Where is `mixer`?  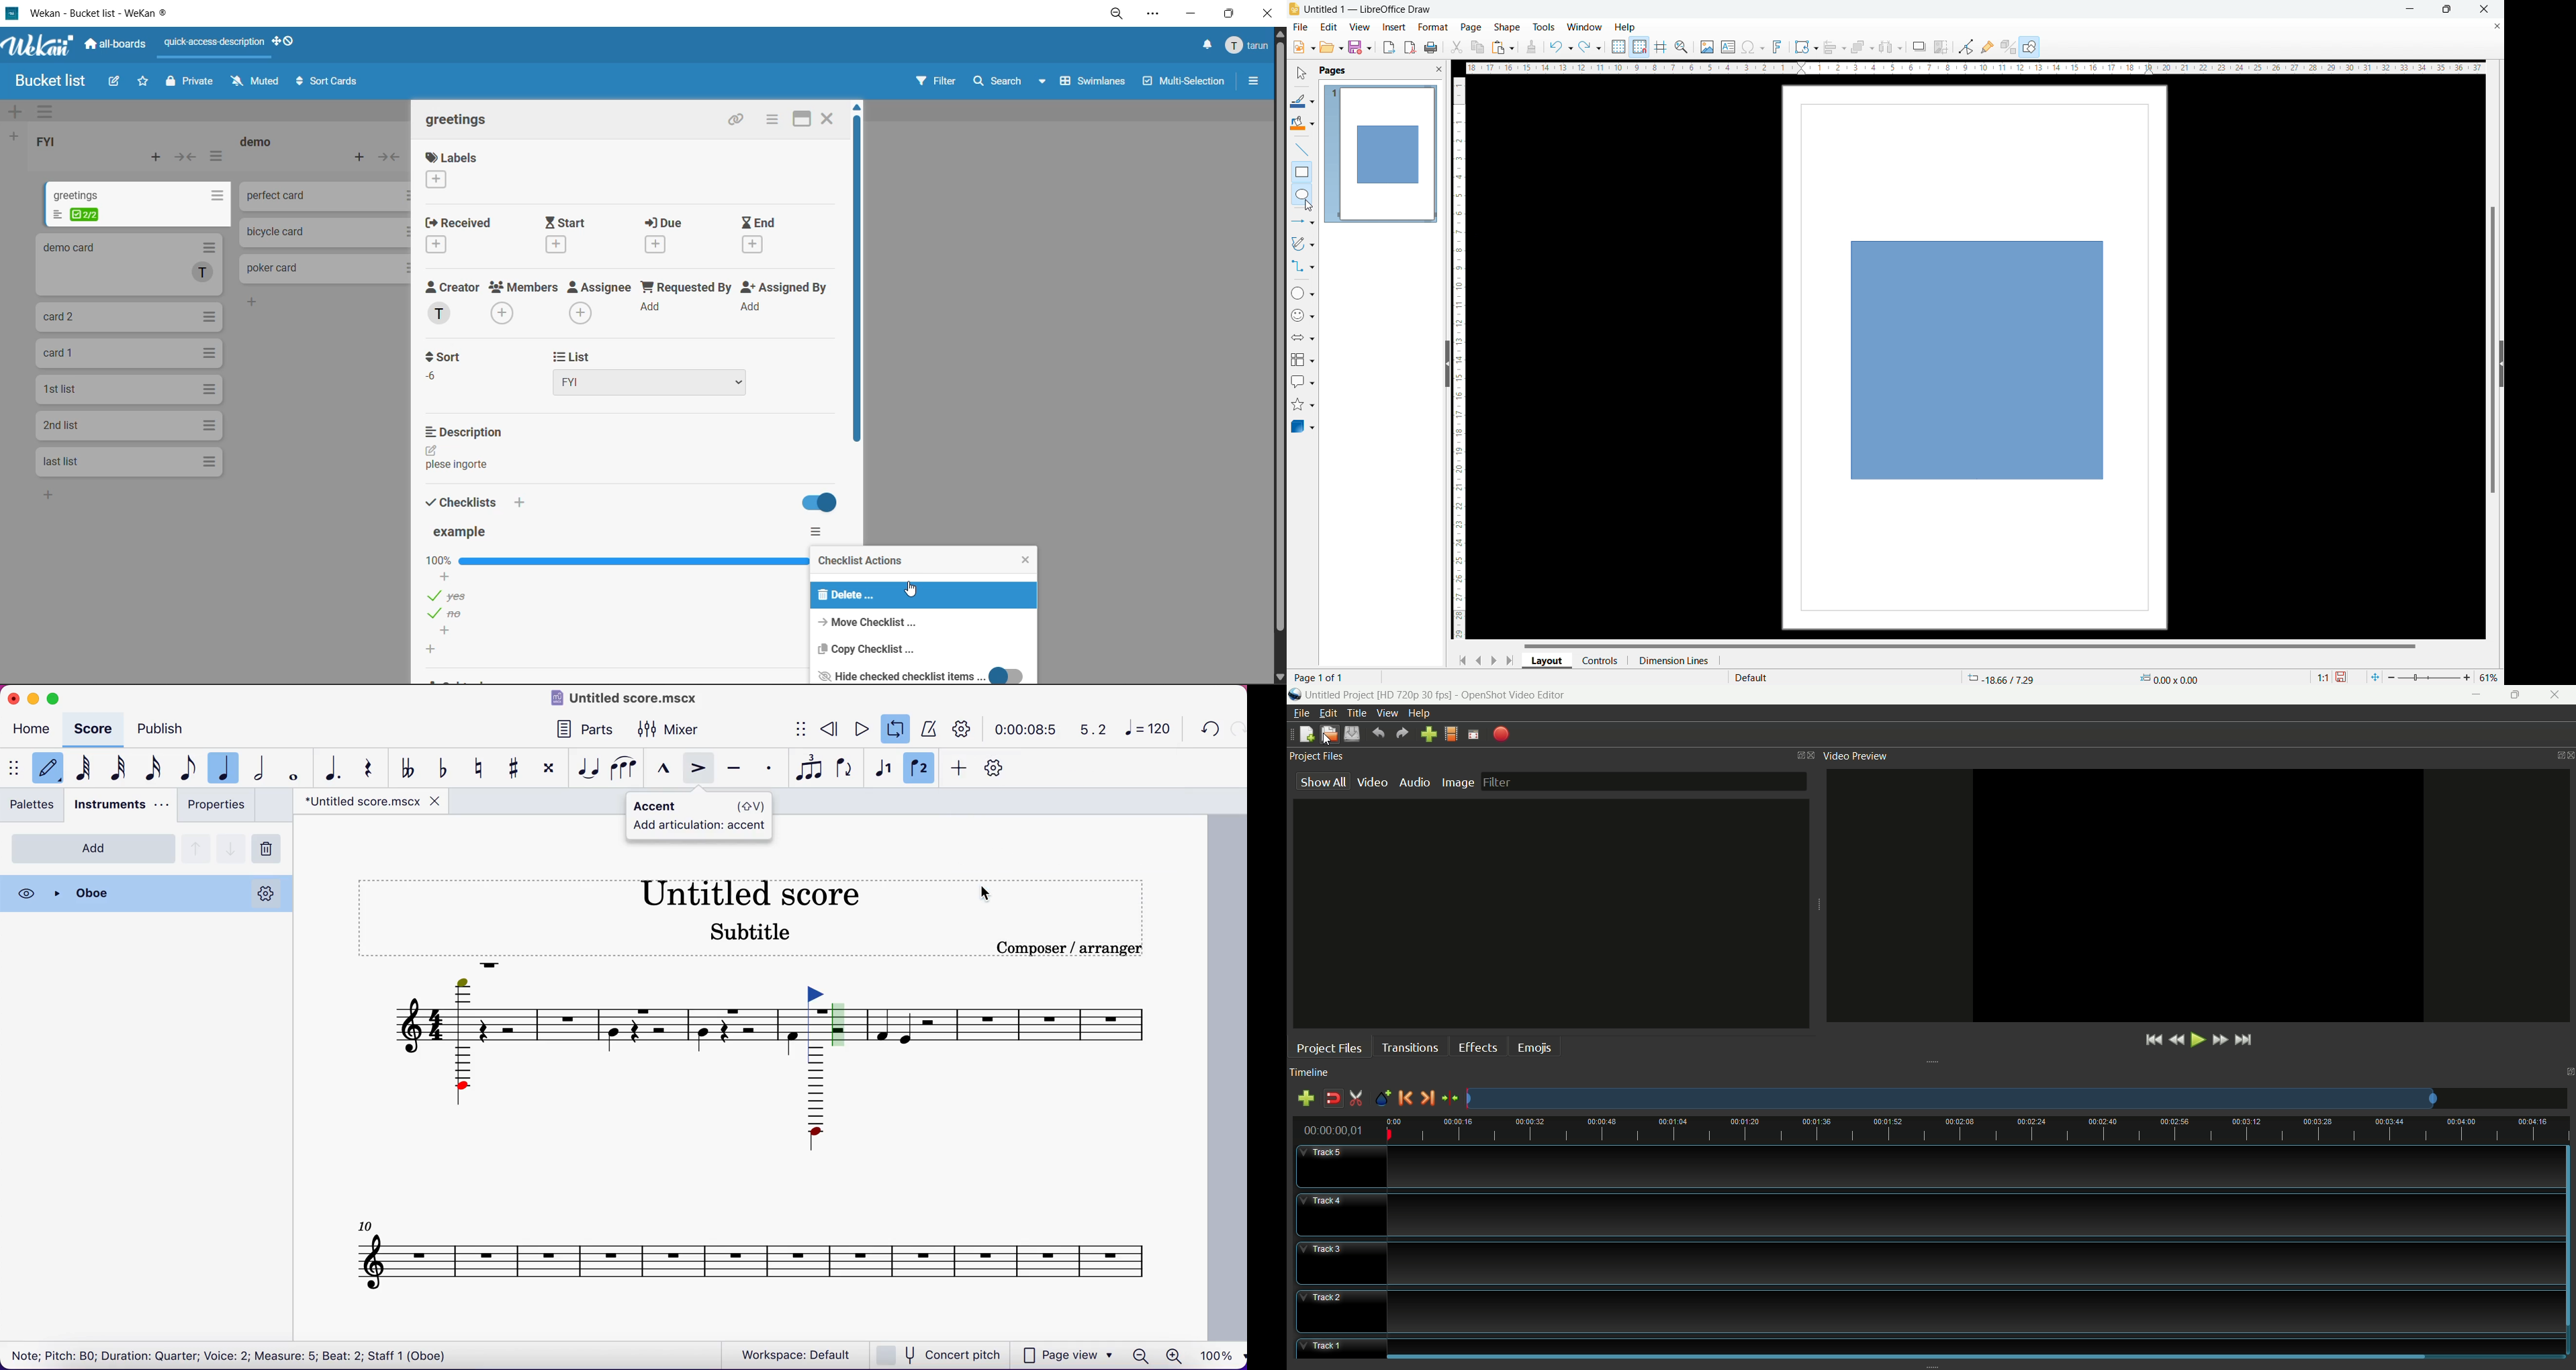 mixer is located at coordinates (679, 728).